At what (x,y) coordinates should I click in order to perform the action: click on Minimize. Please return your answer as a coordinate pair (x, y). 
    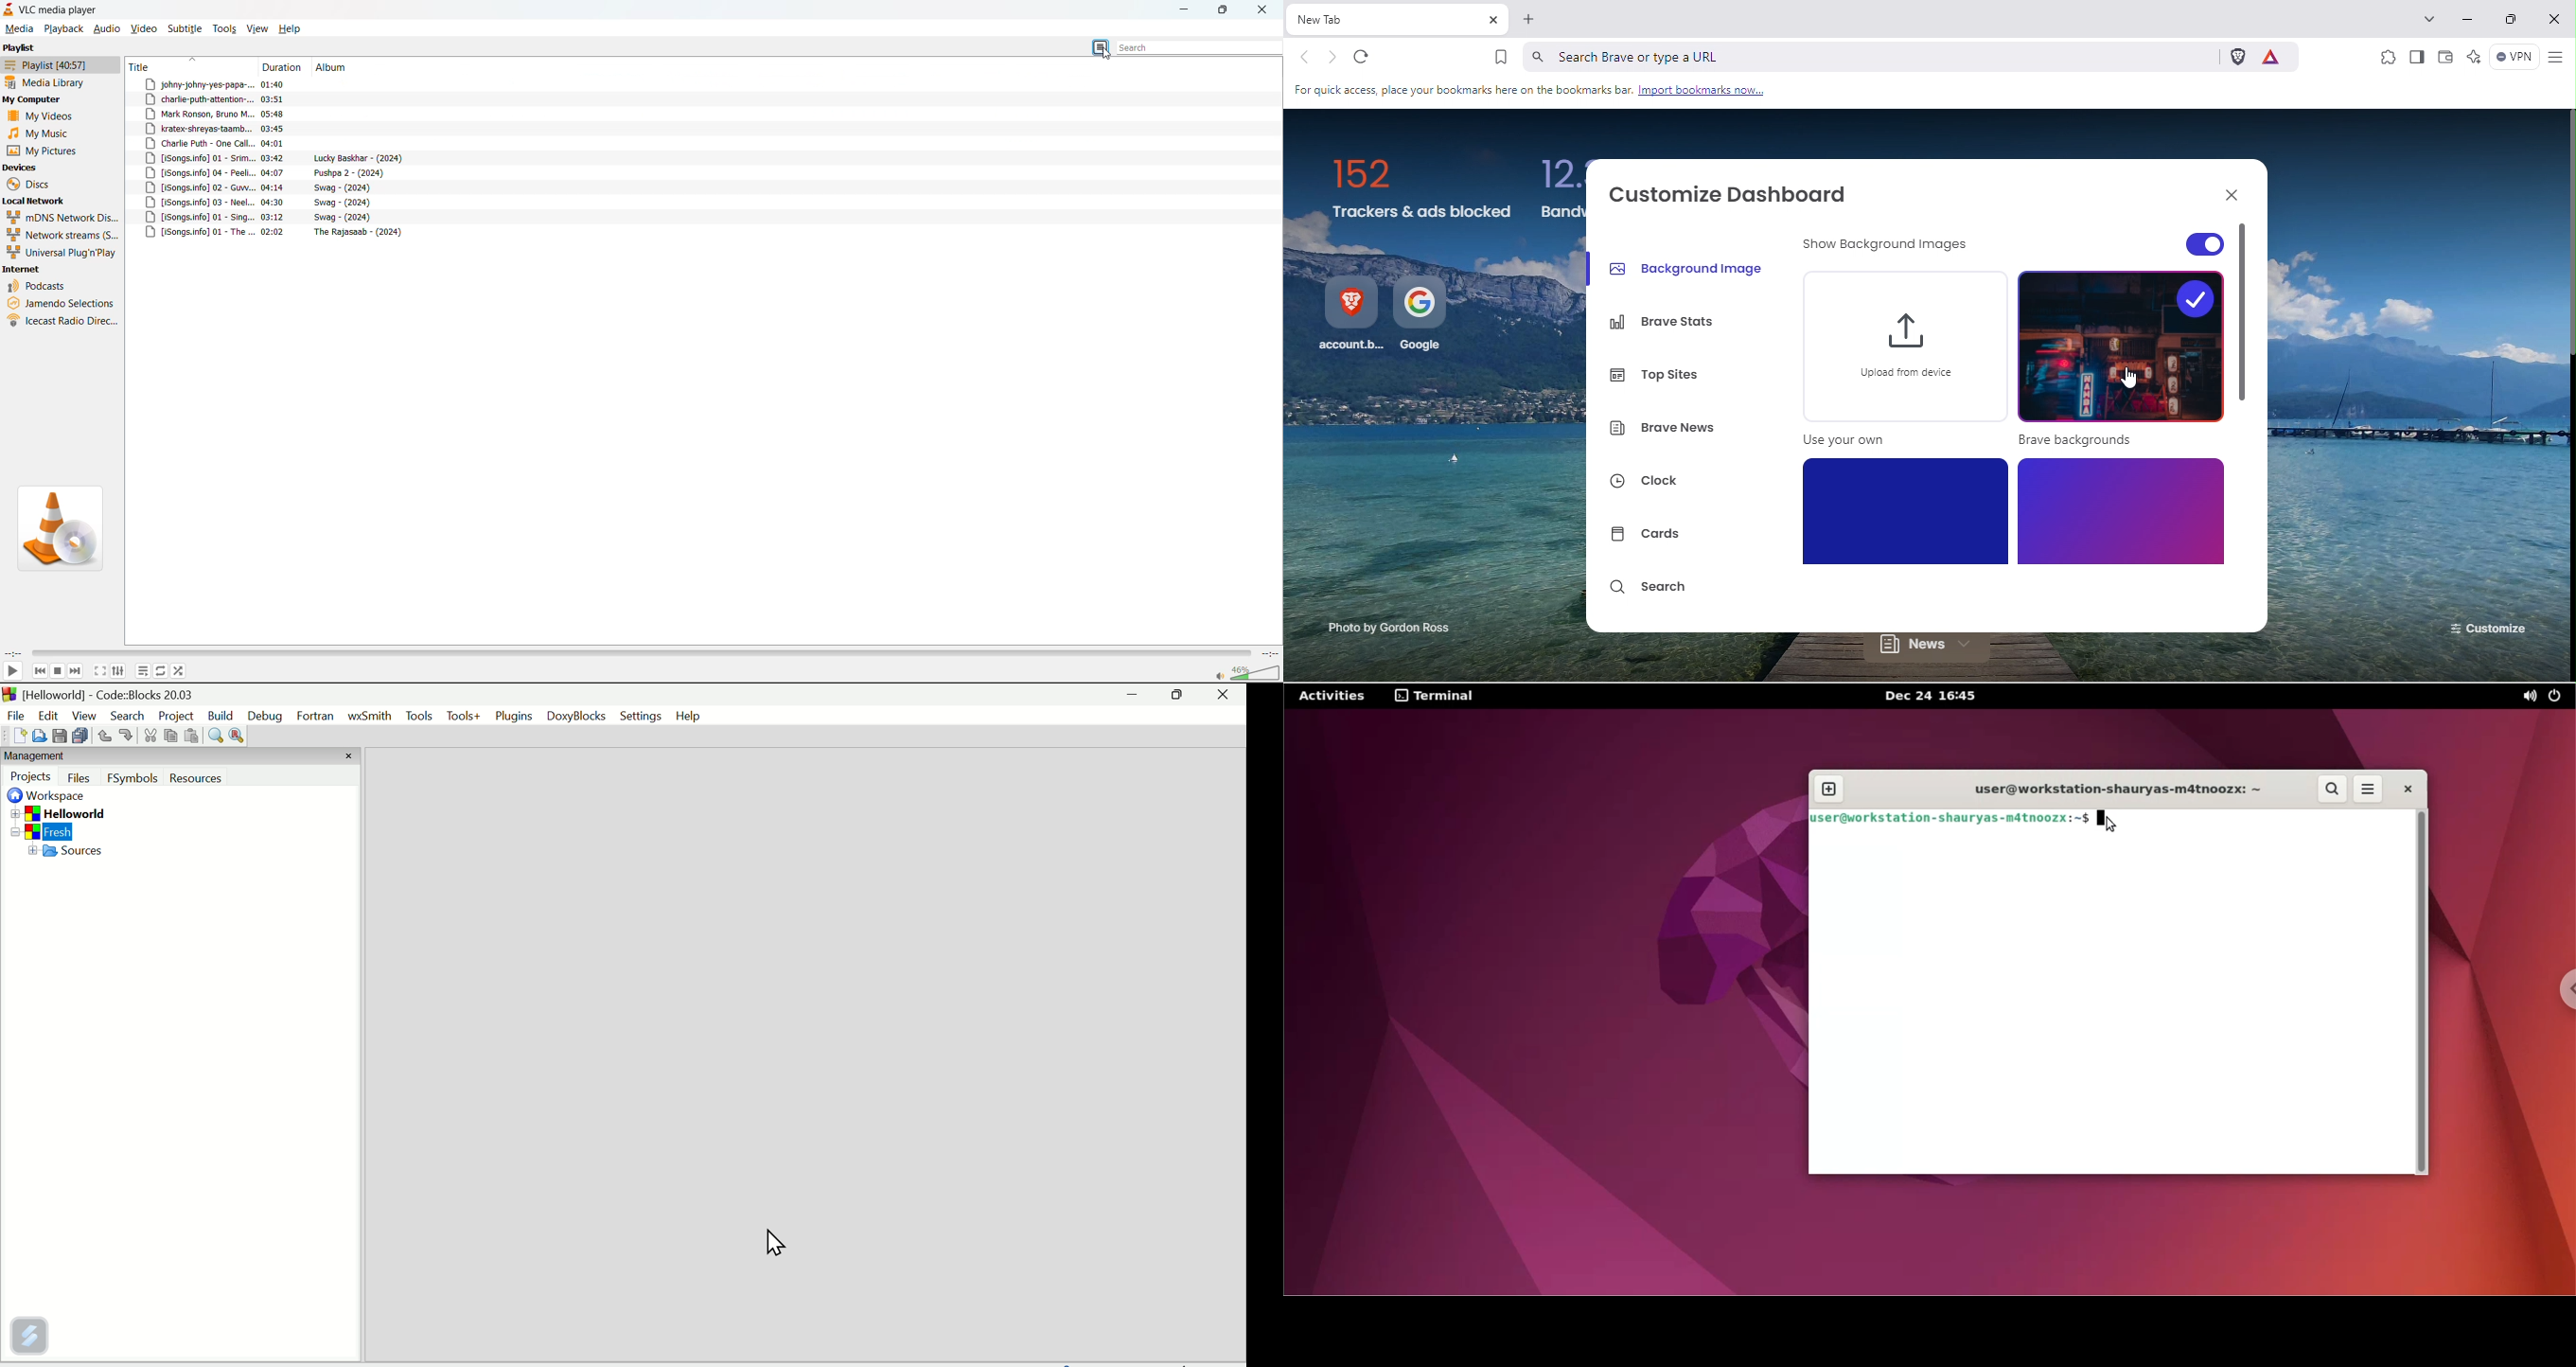
    Looking at the image, I should click on (2471, 20).